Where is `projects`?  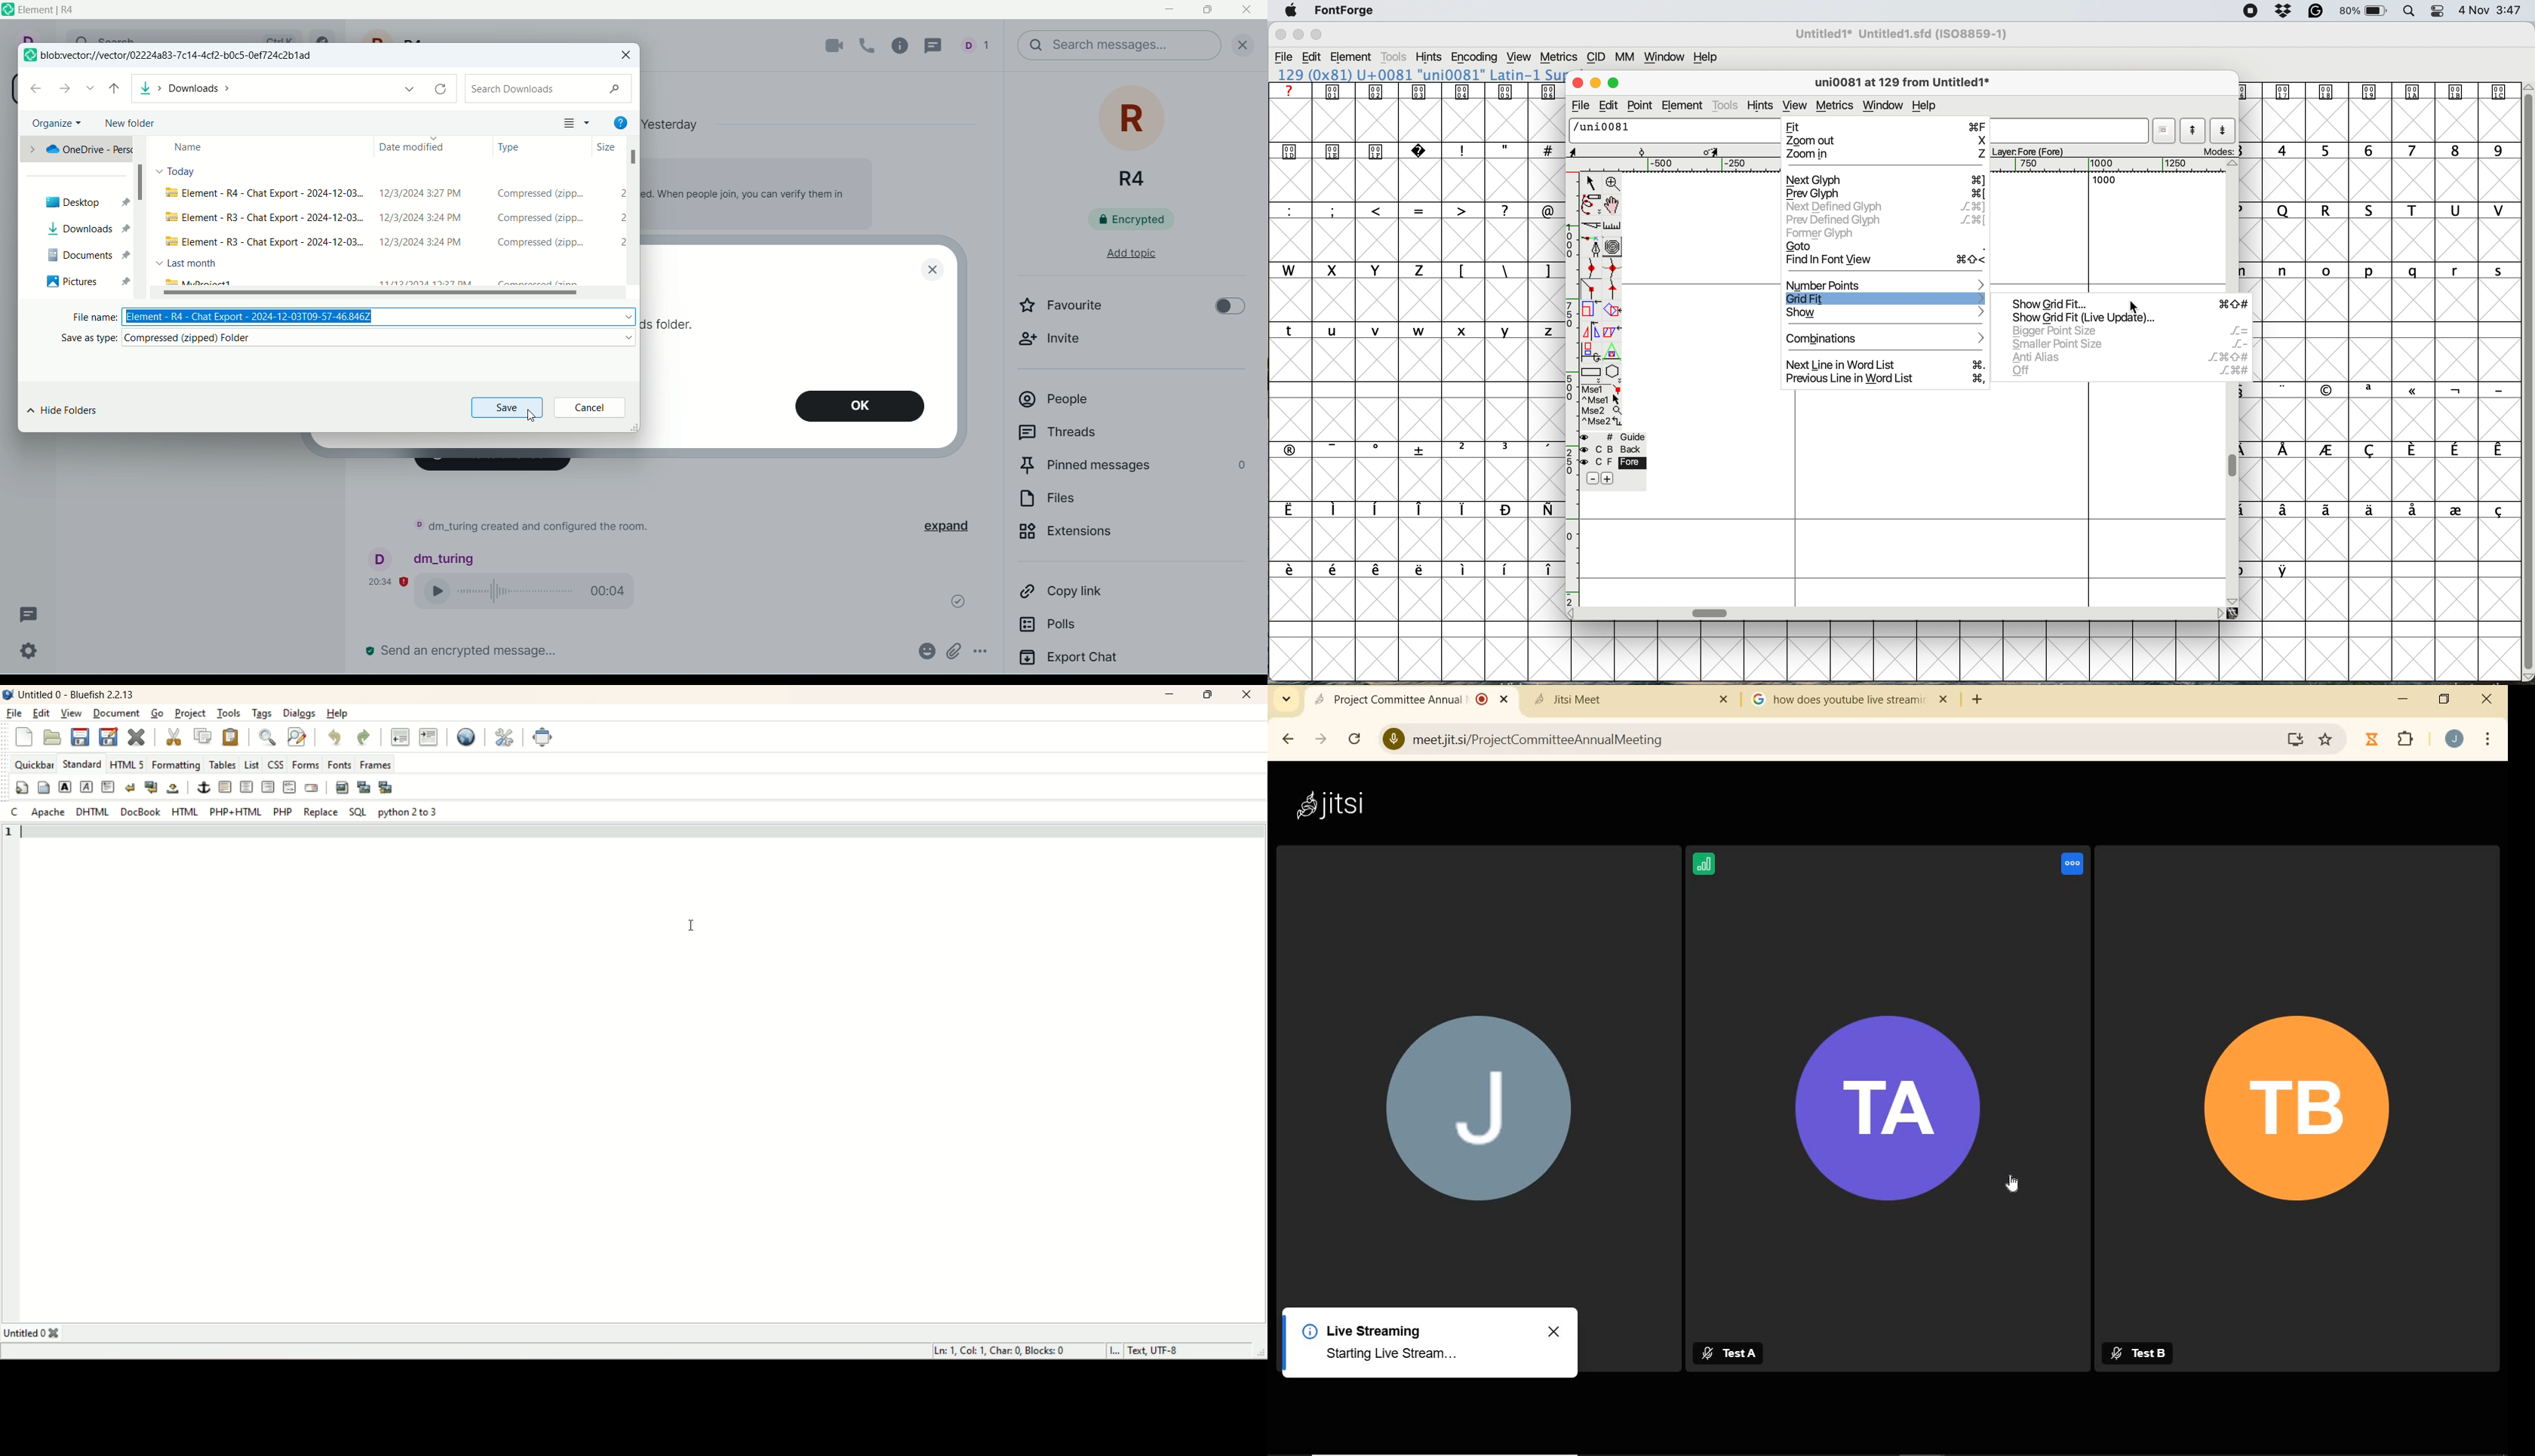
projects is located at coordinates (192, 715).